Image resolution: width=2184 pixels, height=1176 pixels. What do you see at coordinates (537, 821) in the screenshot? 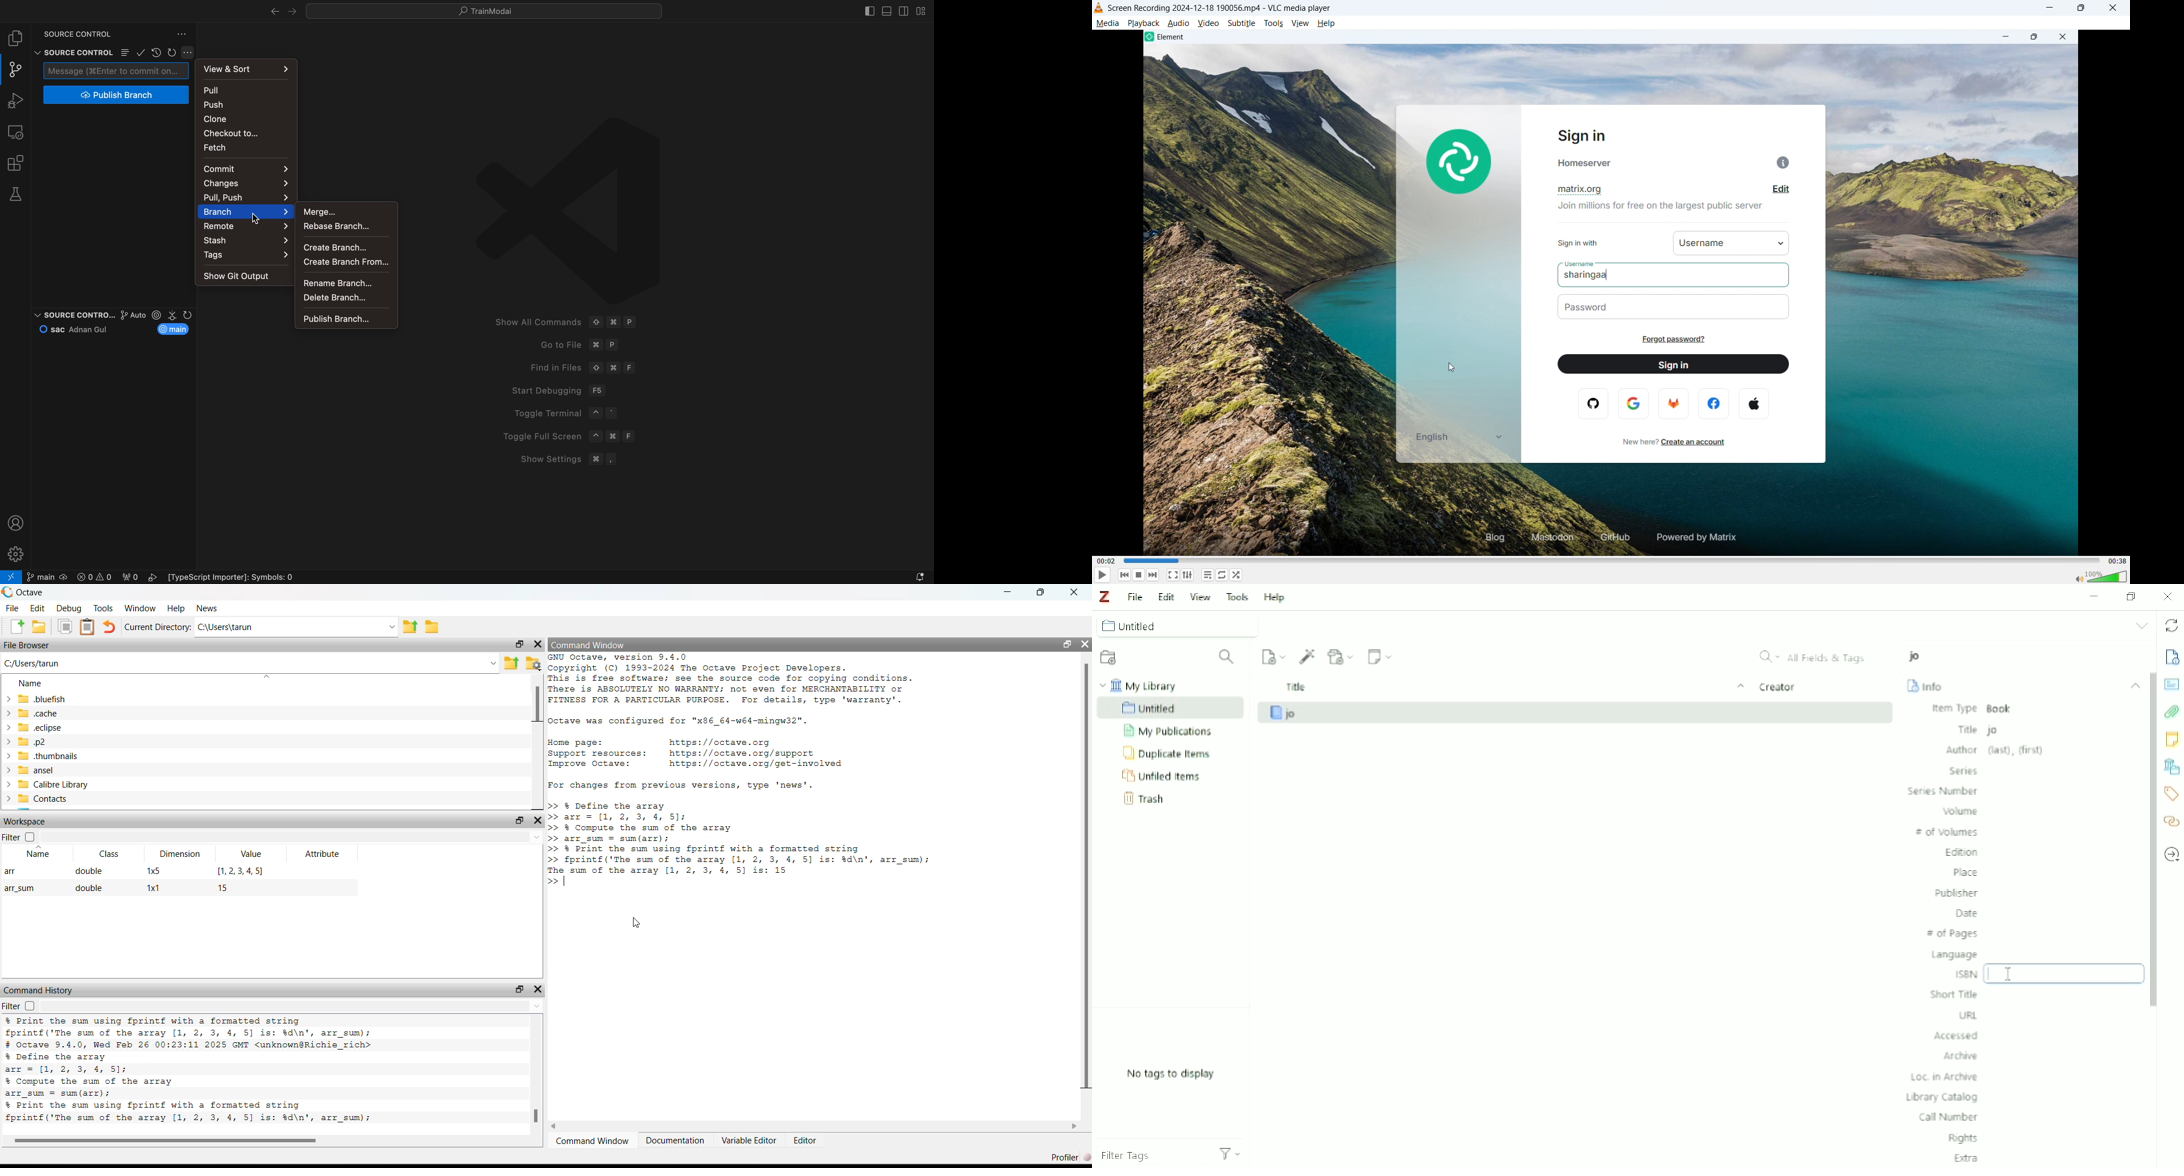
I see `Close` at bounding box center [537, 821].